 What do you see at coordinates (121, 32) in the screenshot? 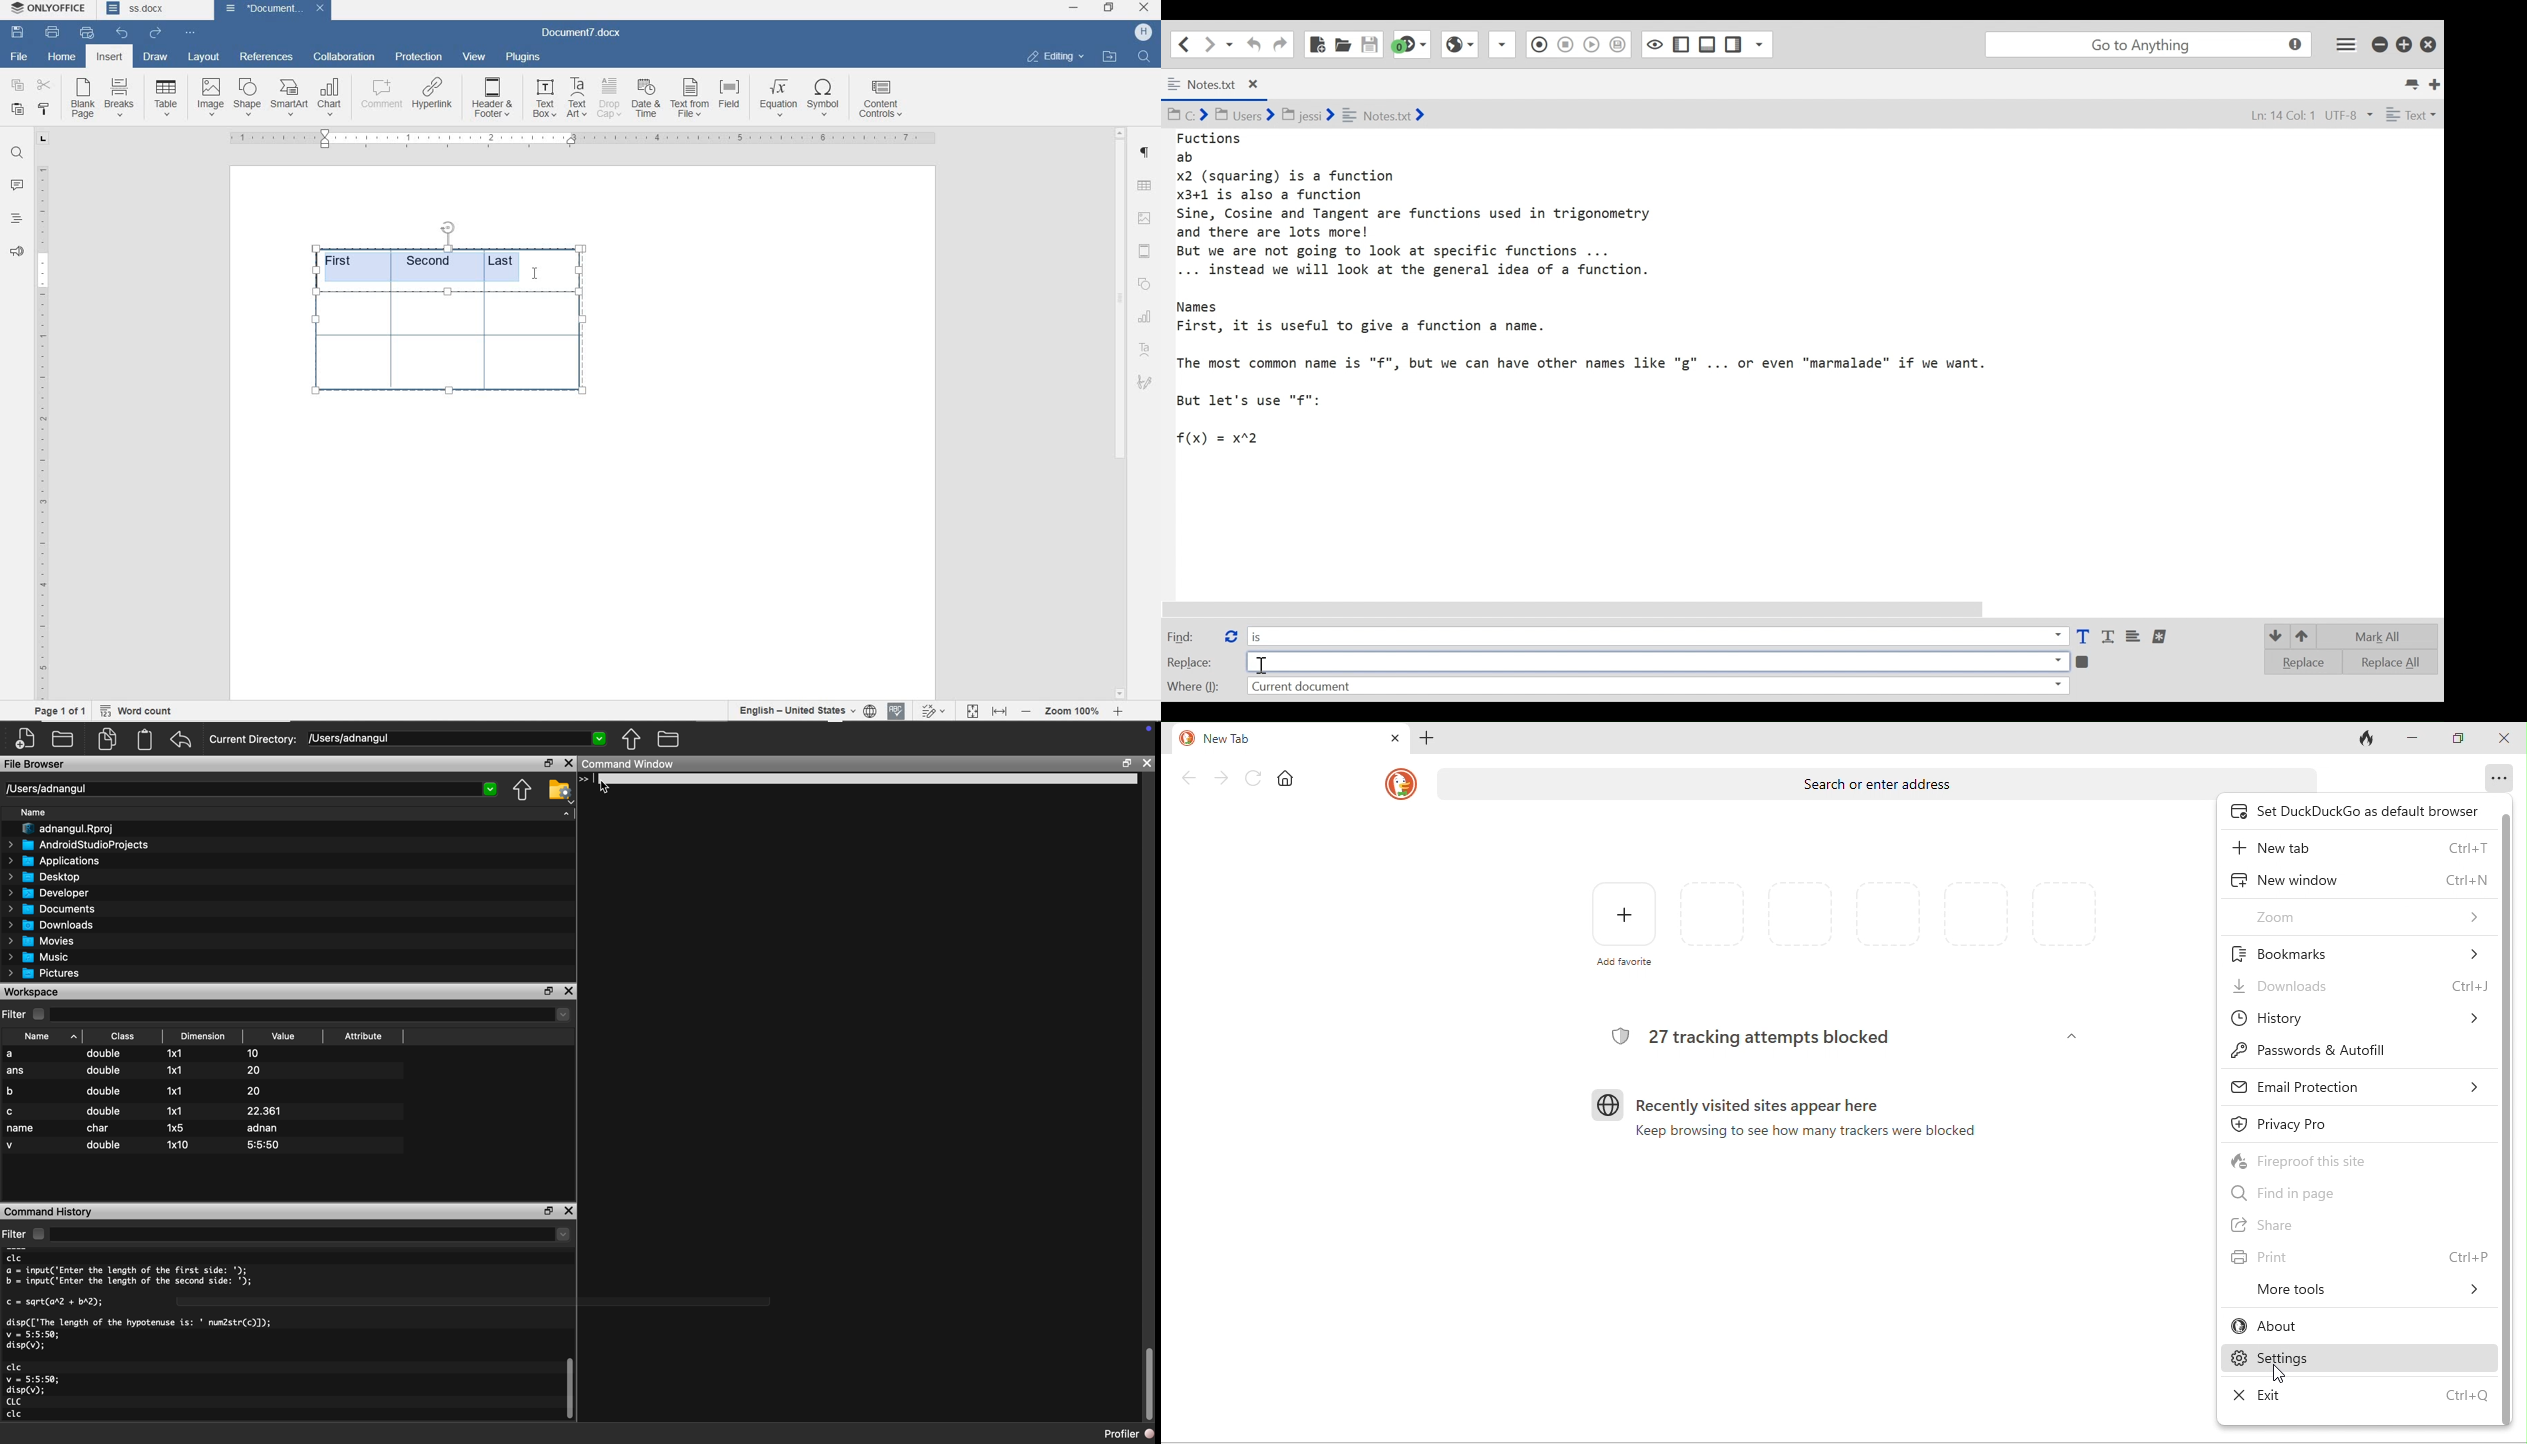
I see `undo` at bounding box center [121, 32].